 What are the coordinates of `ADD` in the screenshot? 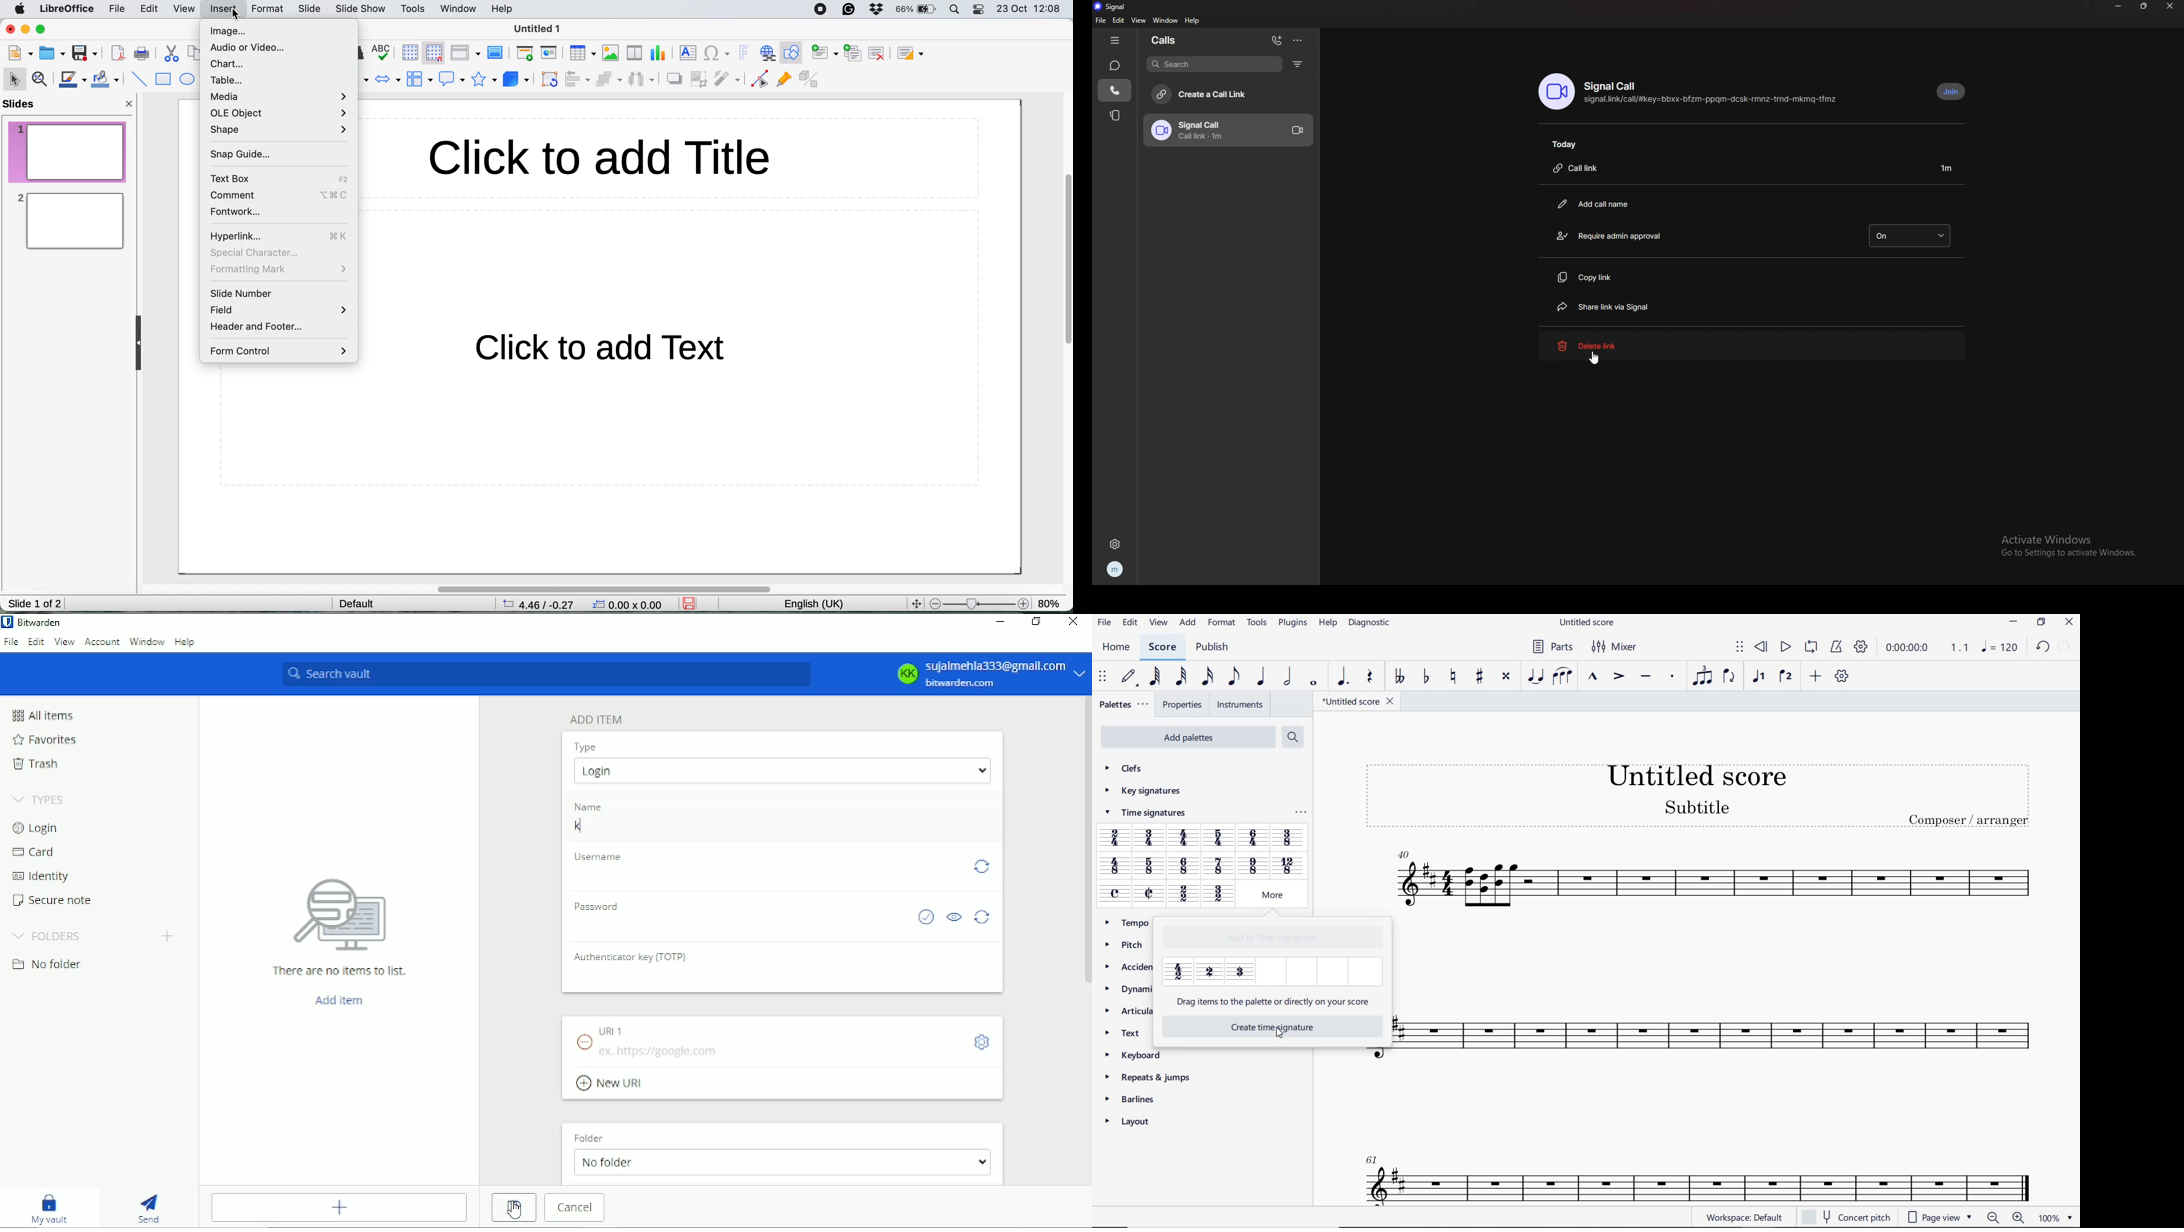 It's located at (1188, 623).